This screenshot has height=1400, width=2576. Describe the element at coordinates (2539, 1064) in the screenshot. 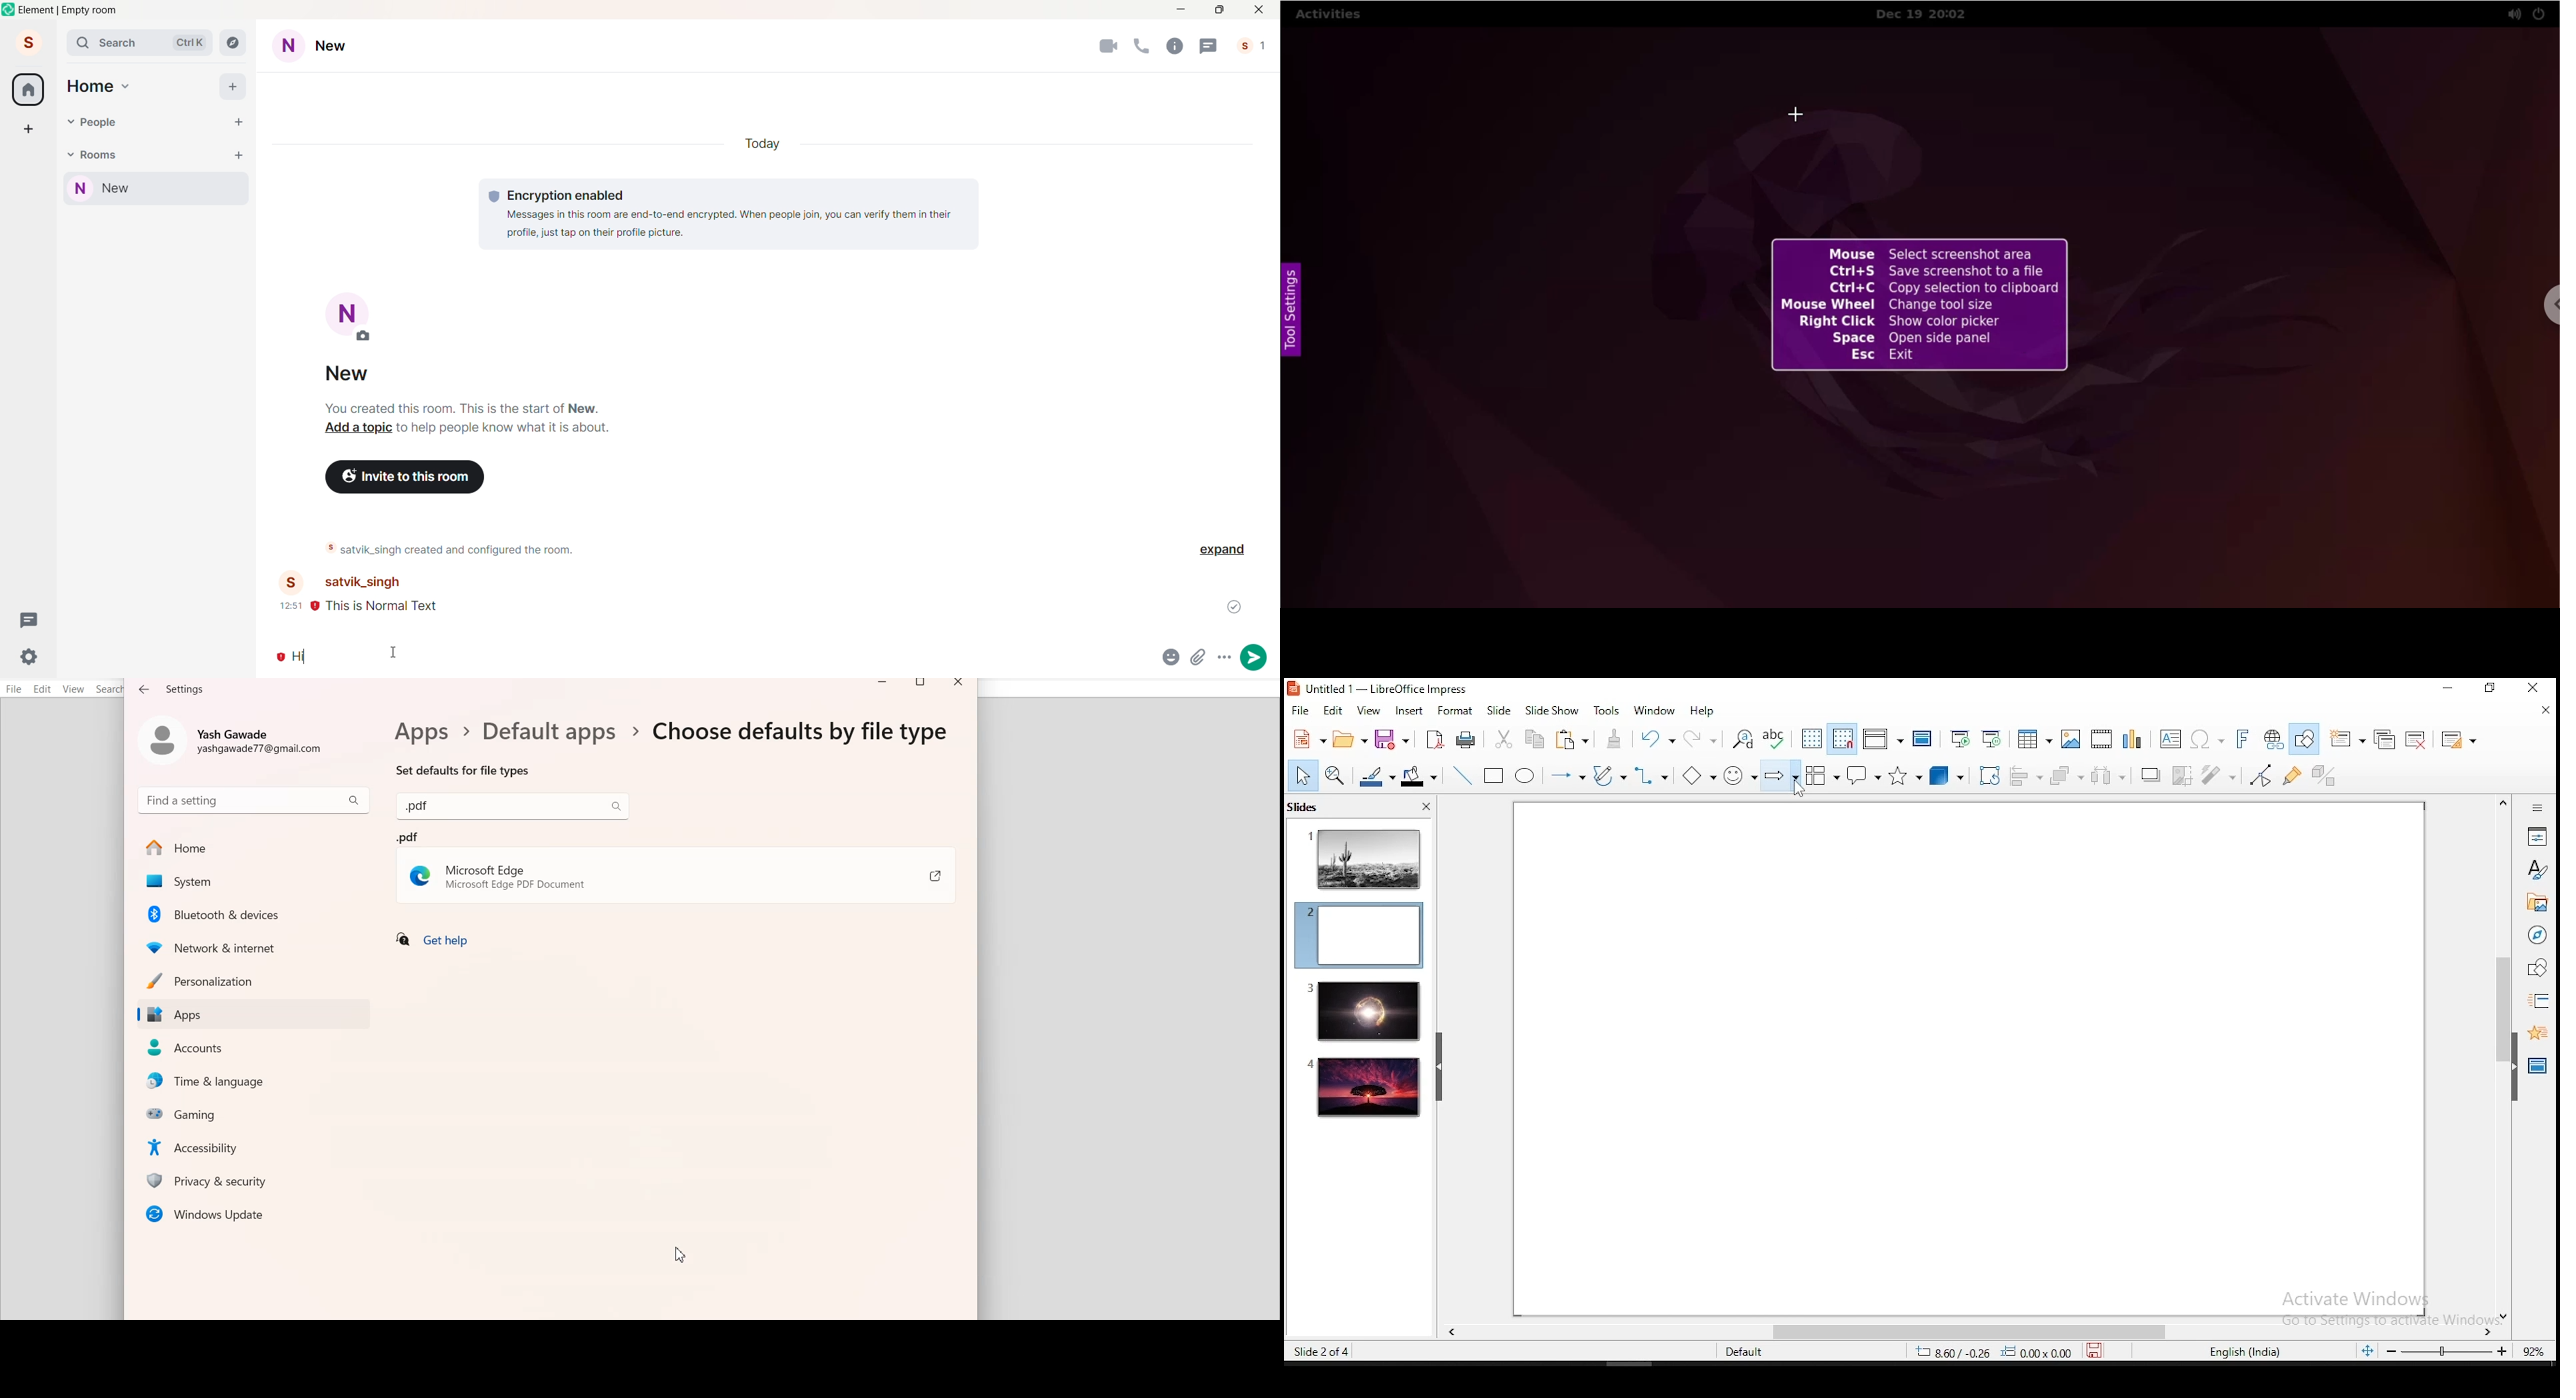

I see `master slides` at that location.